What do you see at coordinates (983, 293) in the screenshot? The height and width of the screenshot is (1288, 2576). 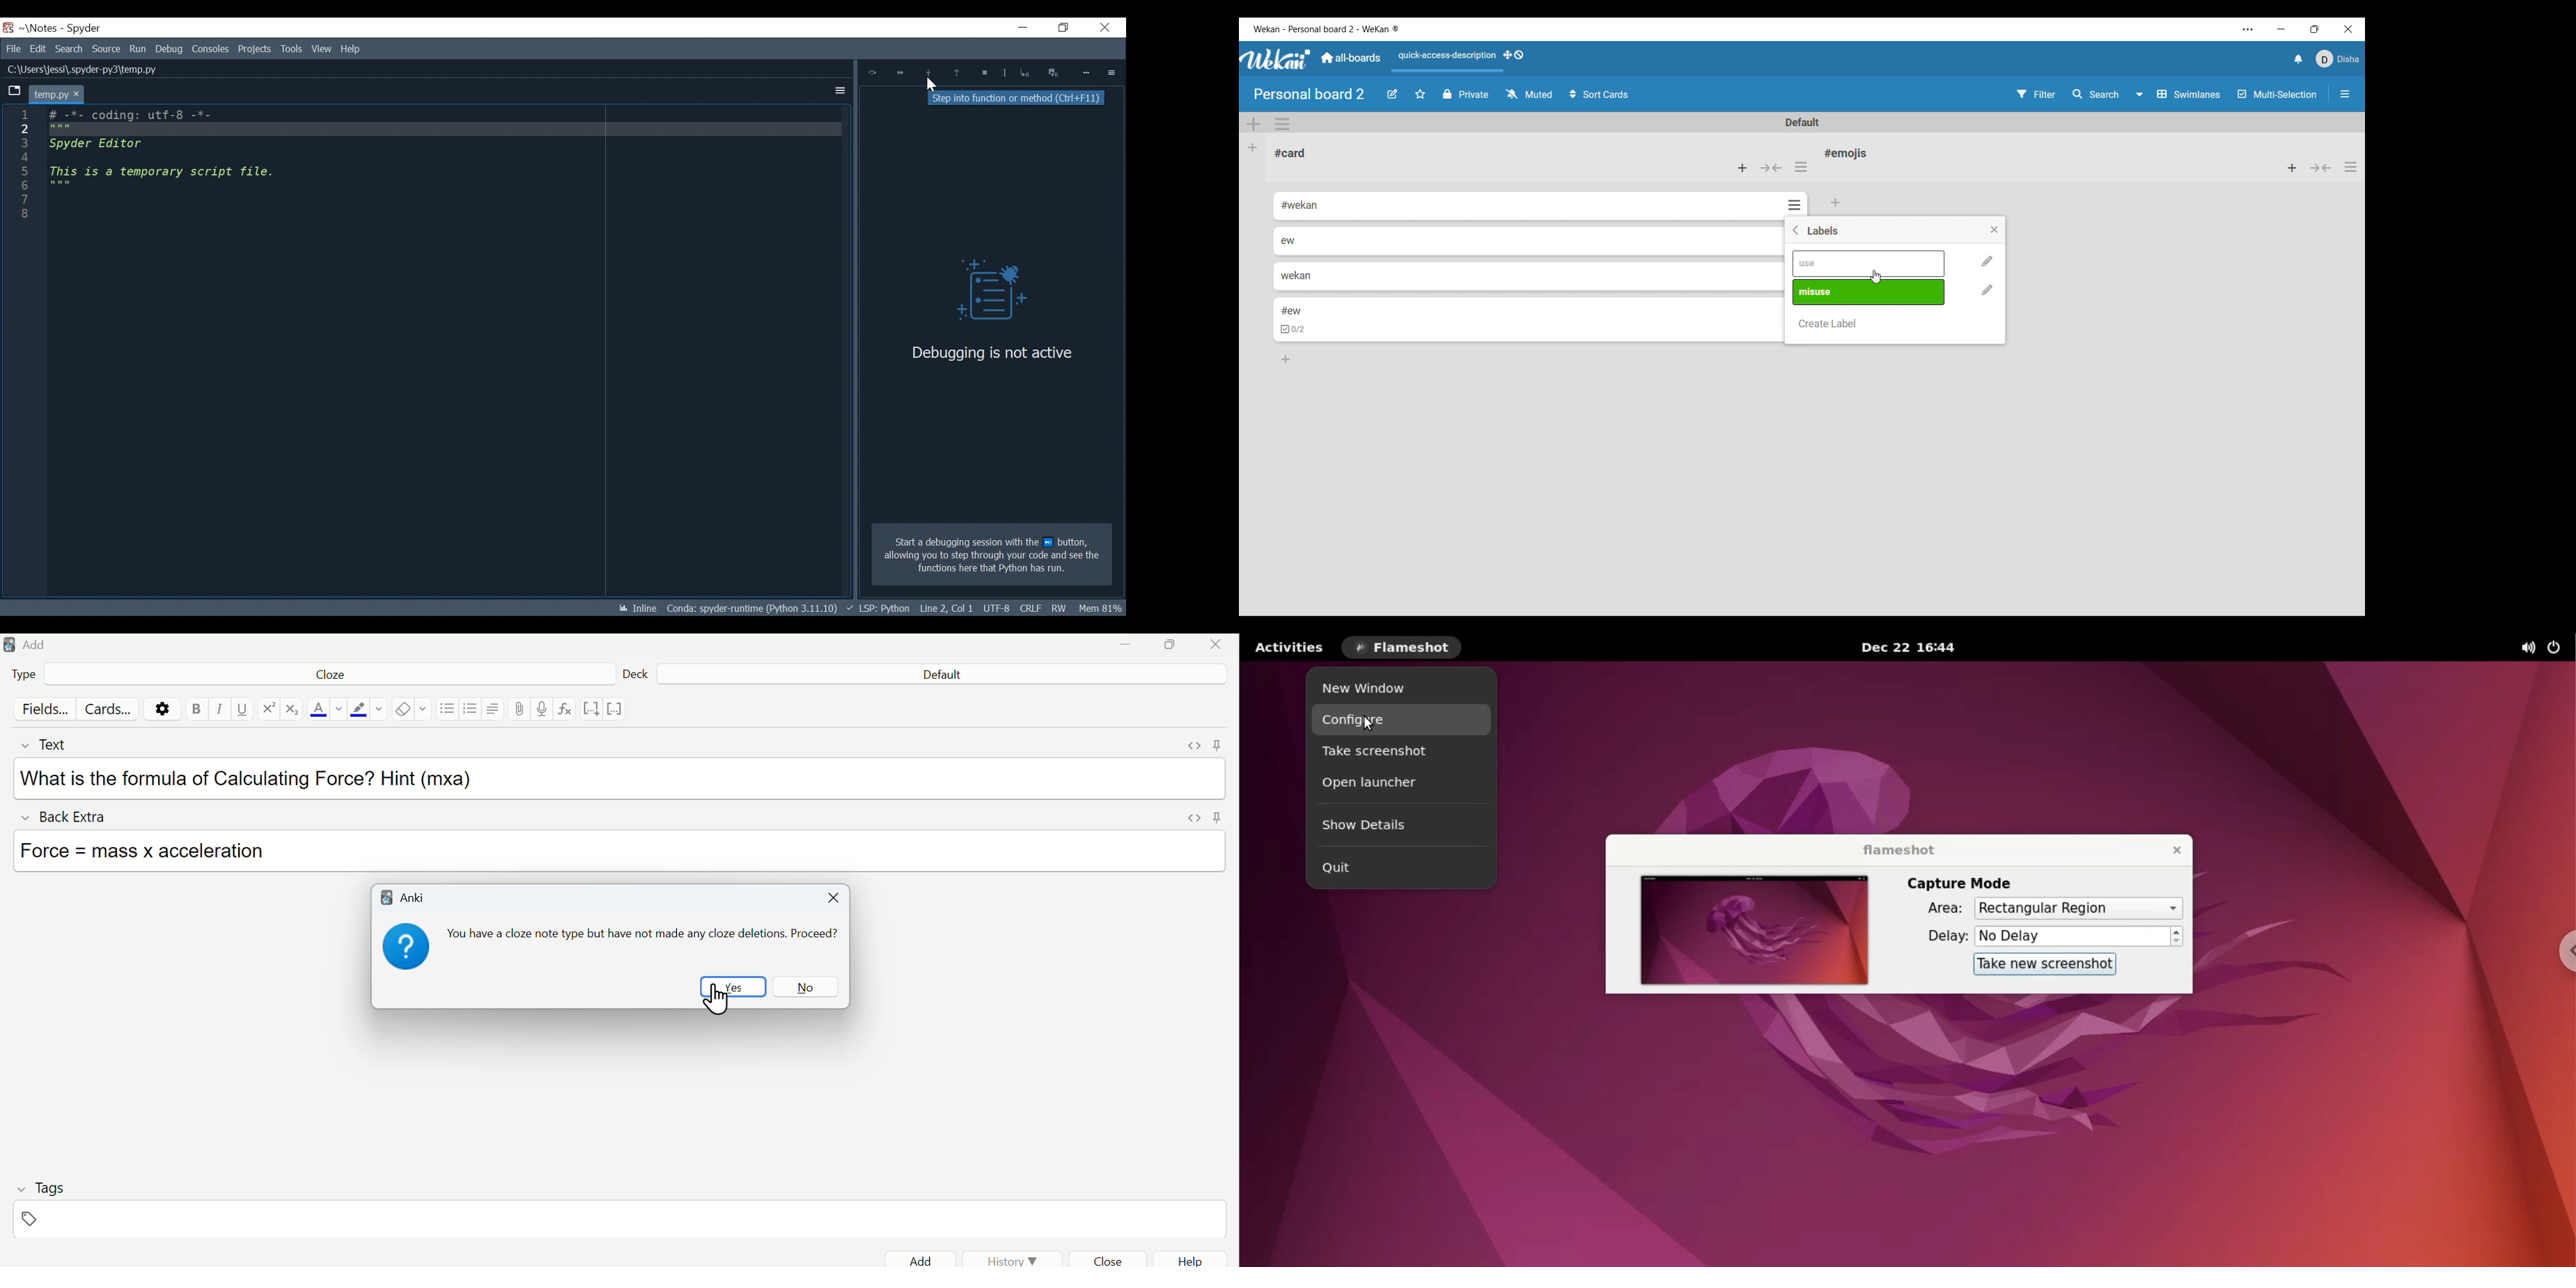 I see `Debug` at bounding box center [983, 293].